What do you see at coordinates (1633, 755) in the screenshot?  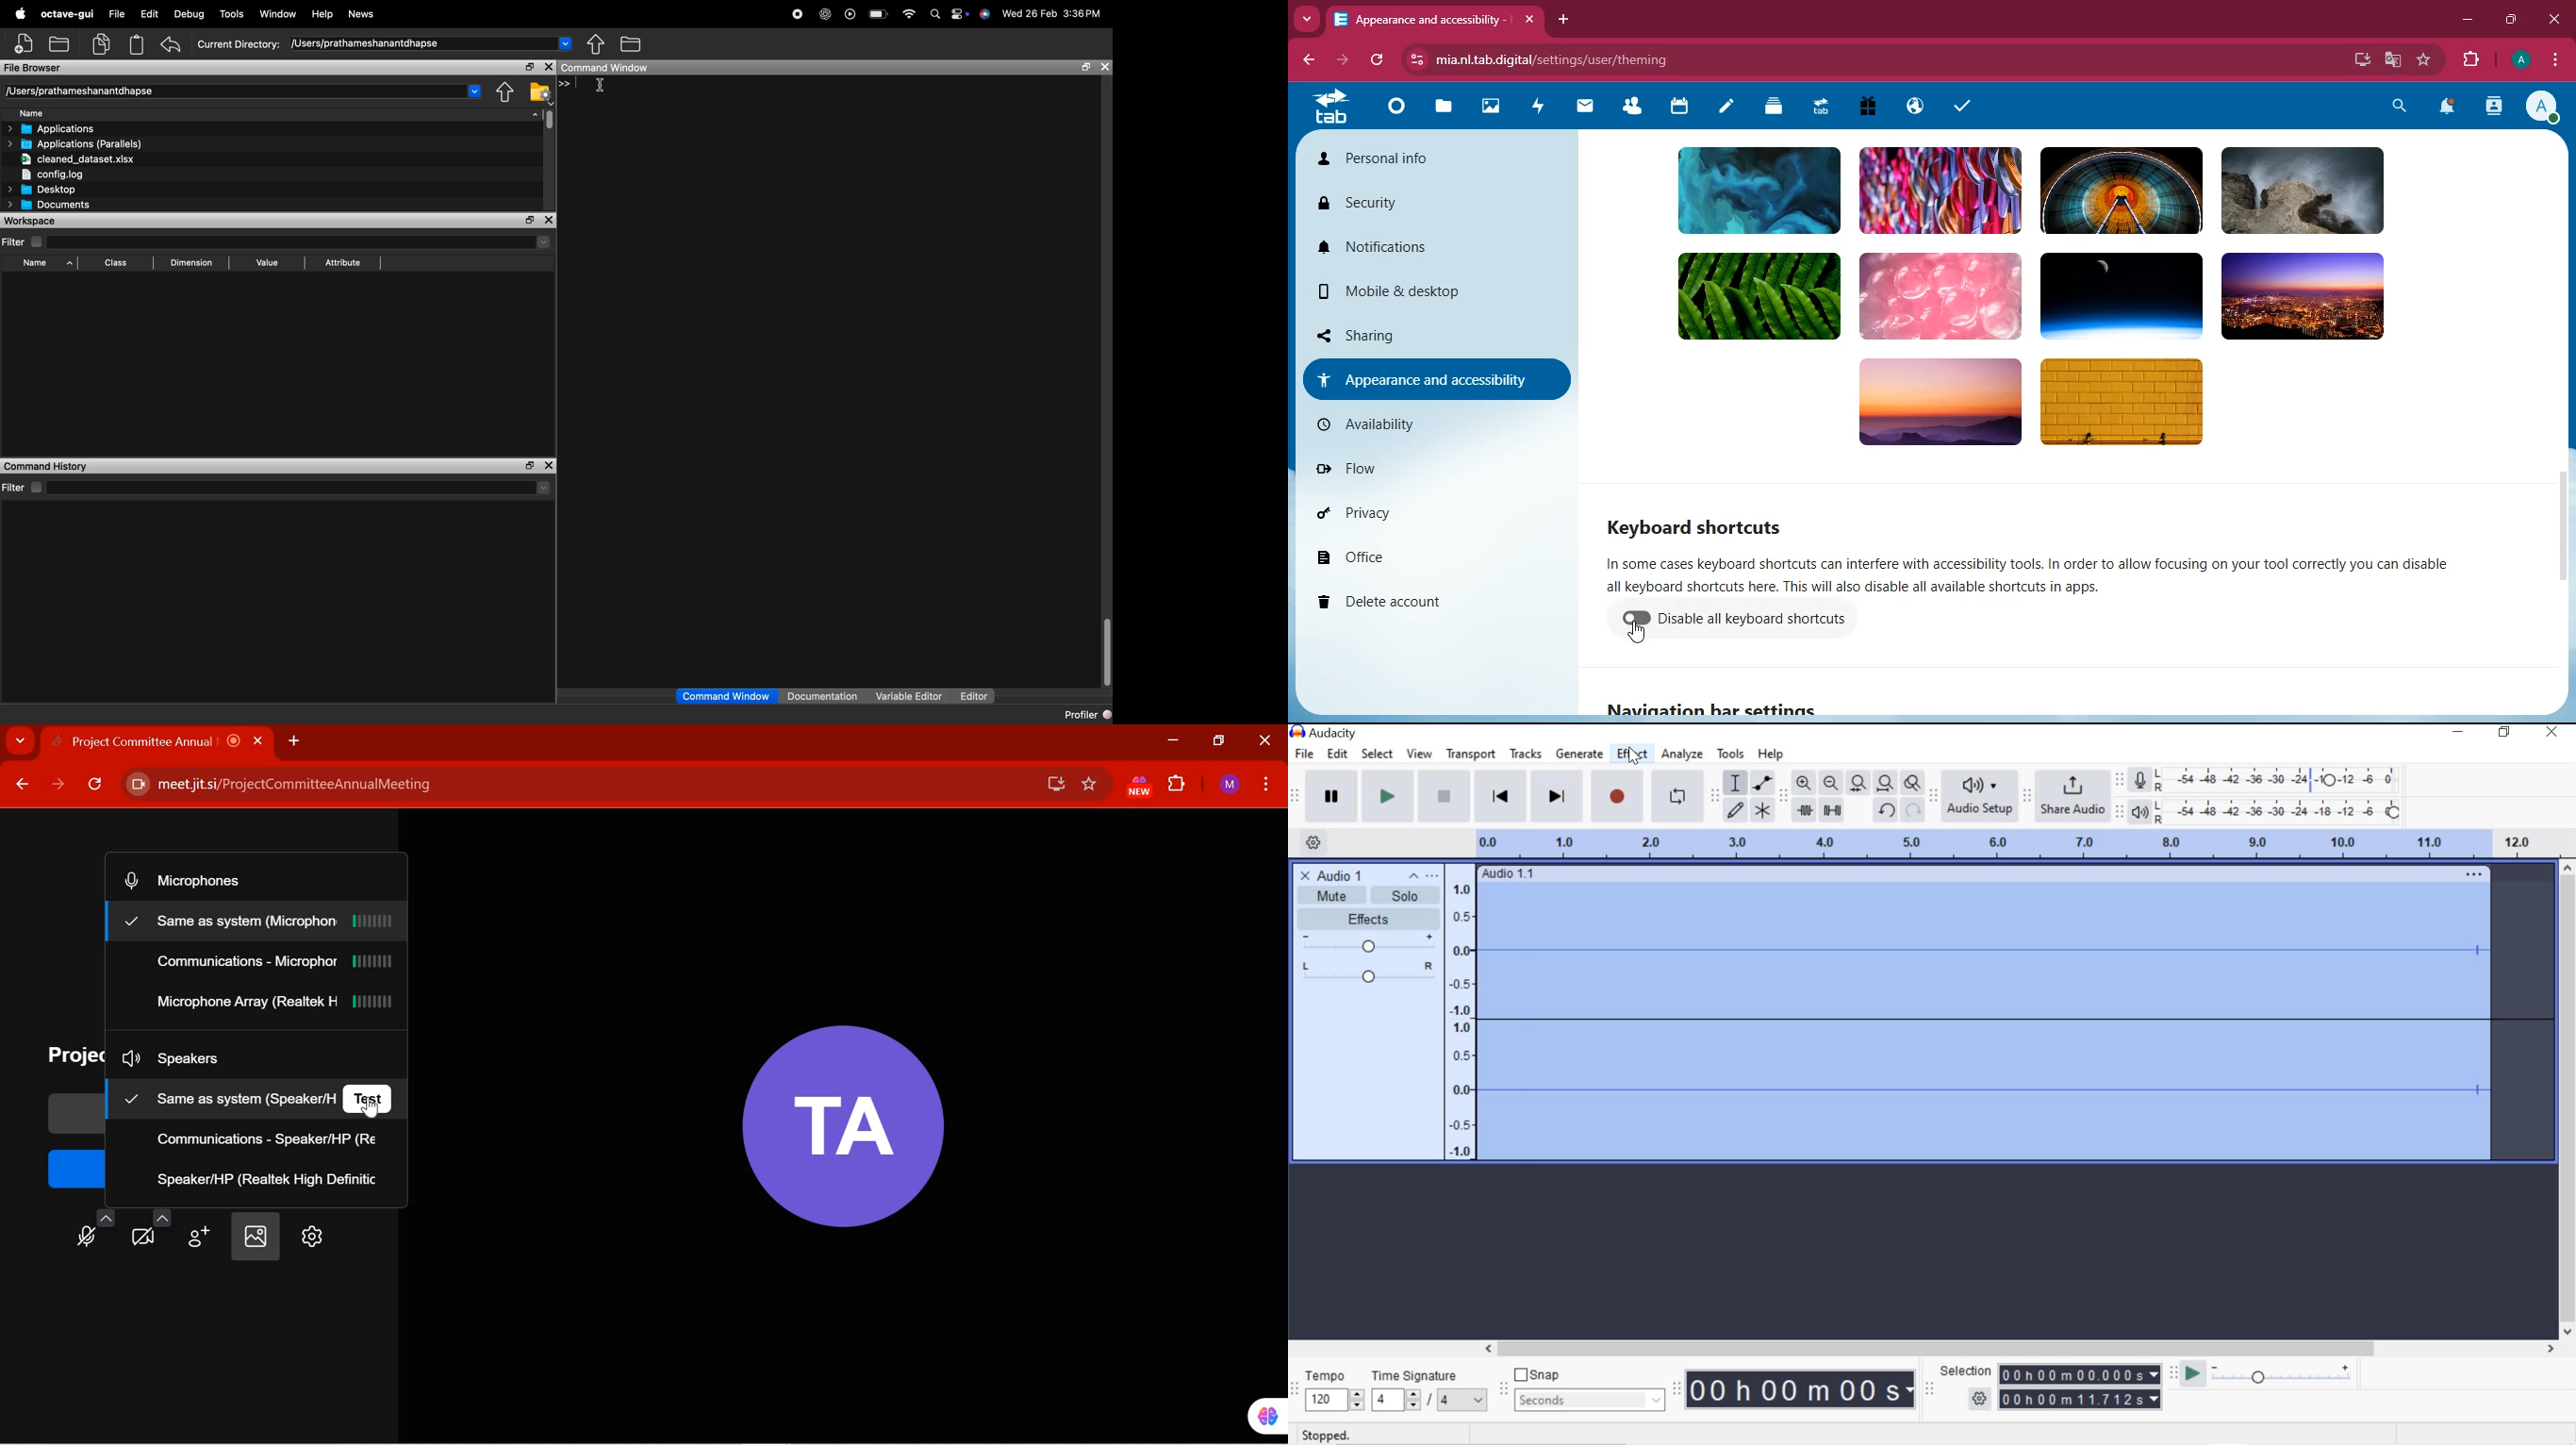 I see `cursor` at bounding box center [1633, 755].